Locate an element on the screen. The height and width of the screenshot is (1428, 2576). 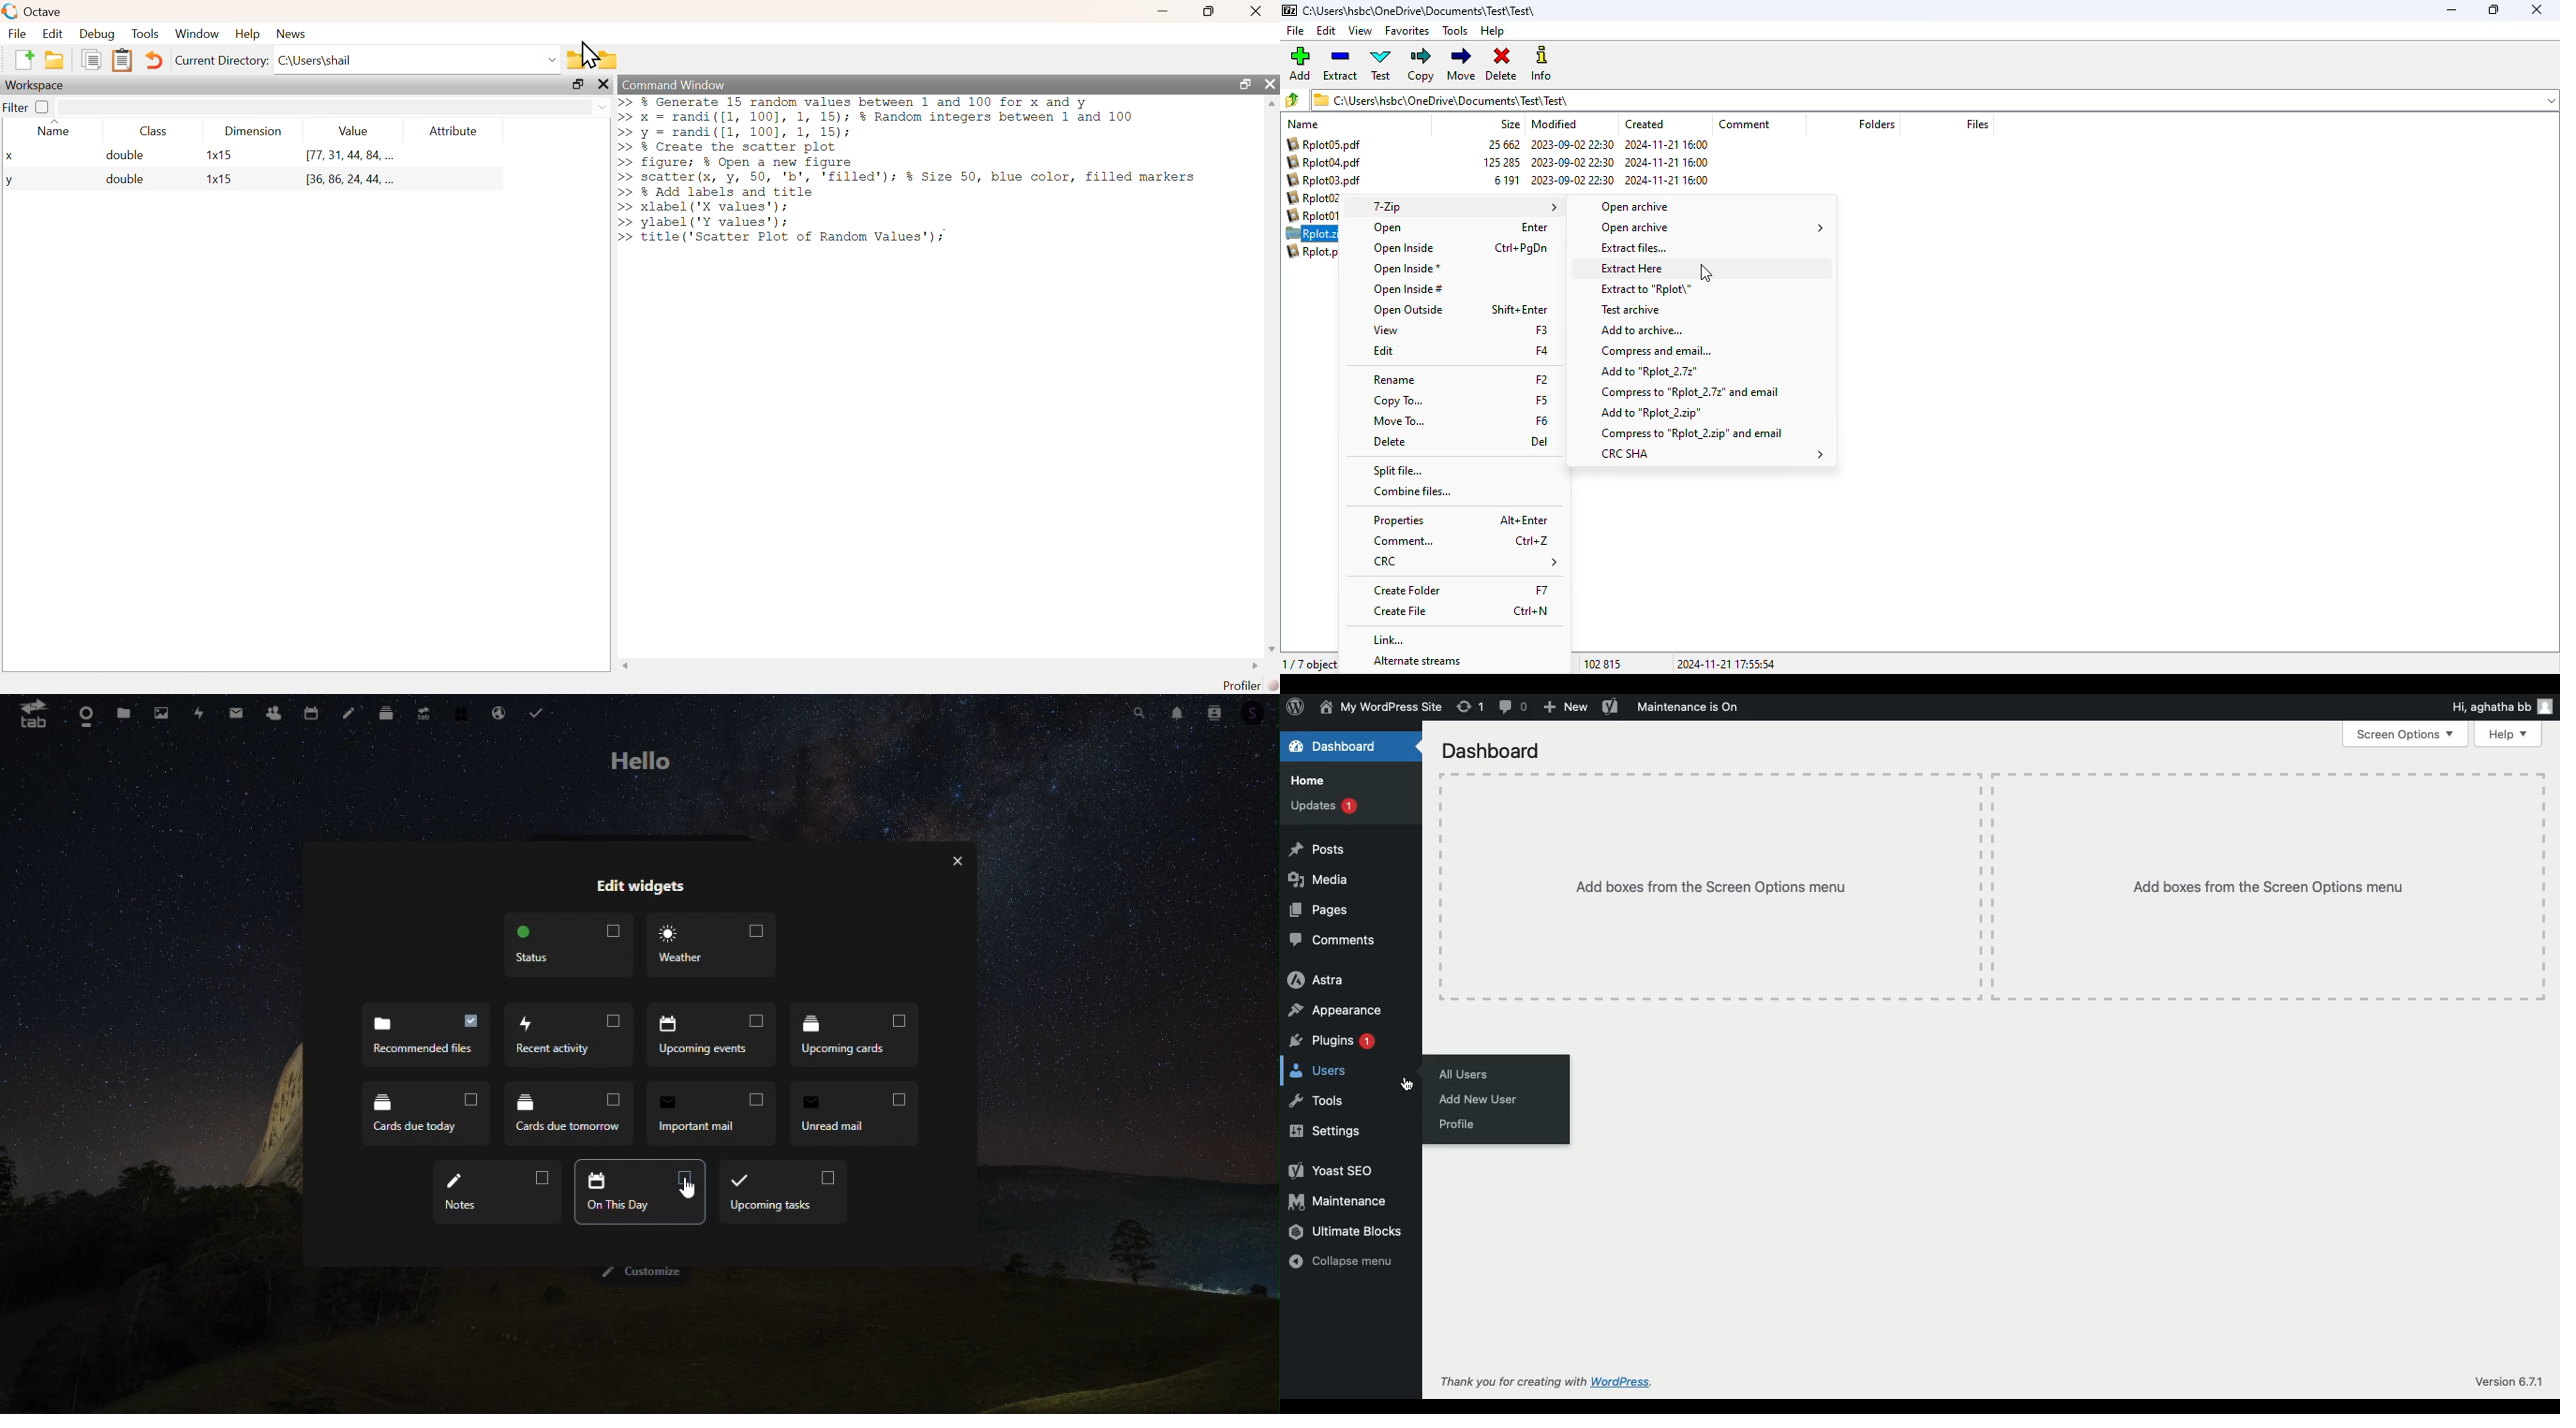
alternate streams is located at coordinates (1410, 662).